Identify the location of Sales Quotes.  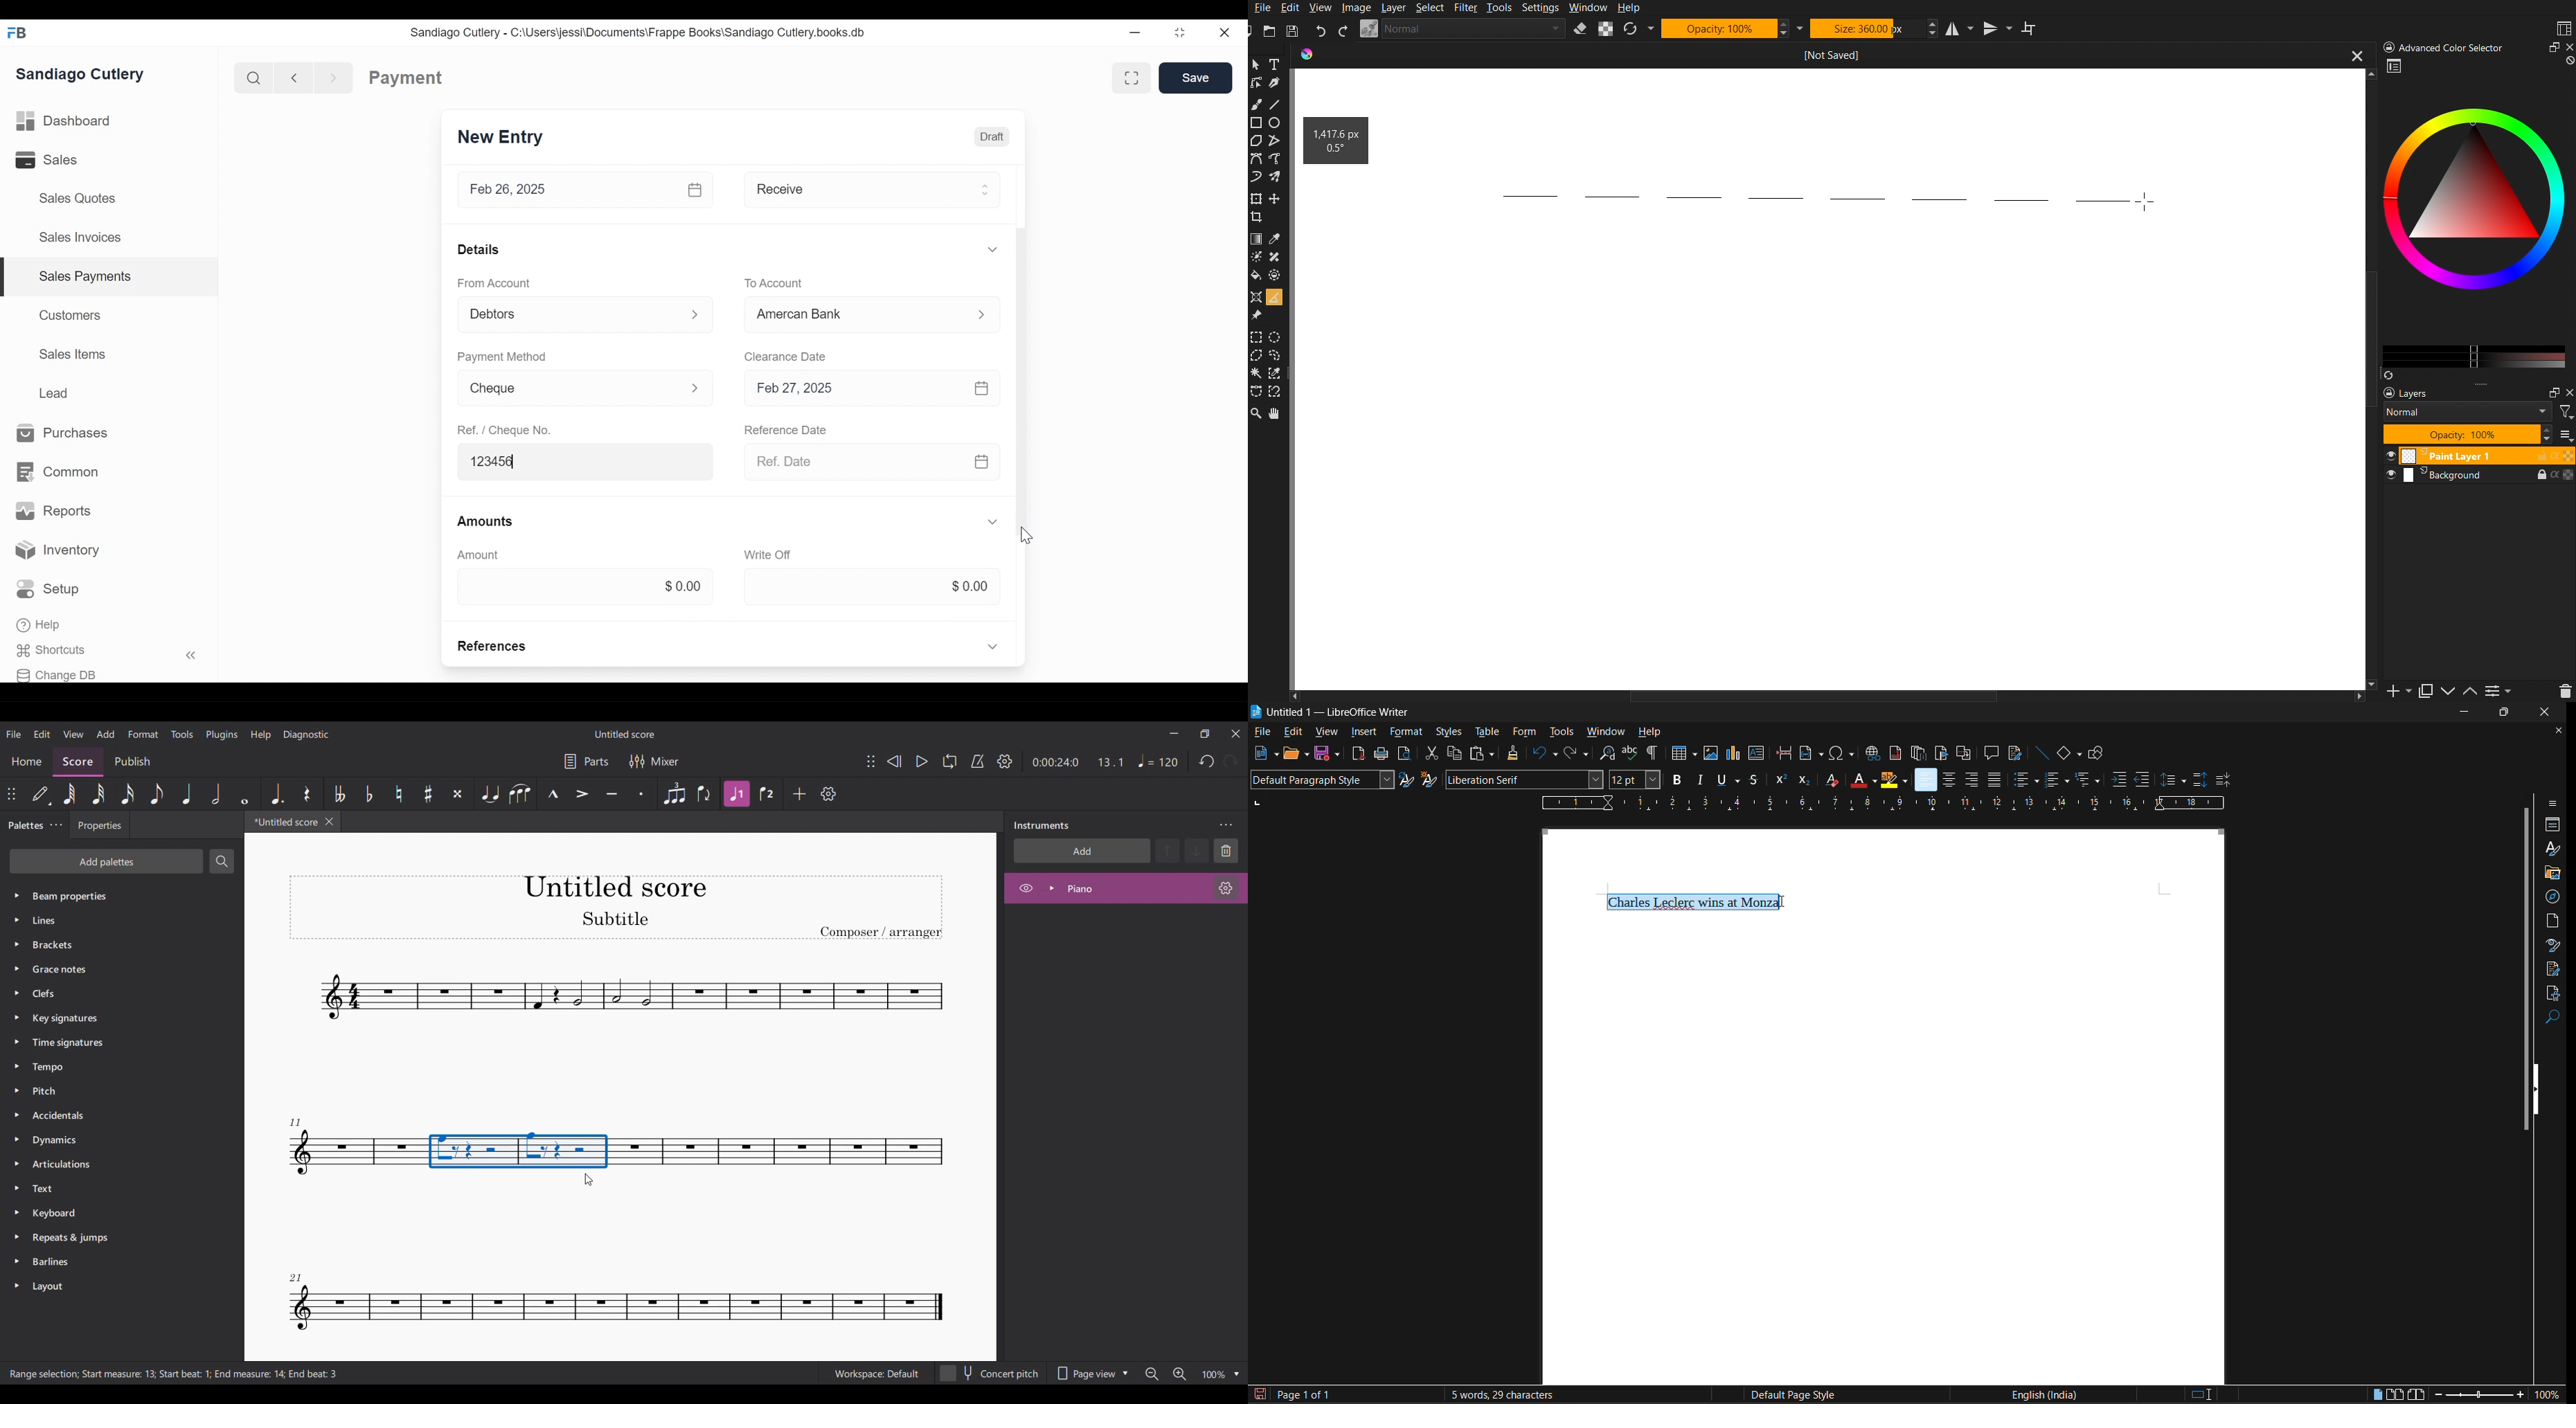
(76, 198).